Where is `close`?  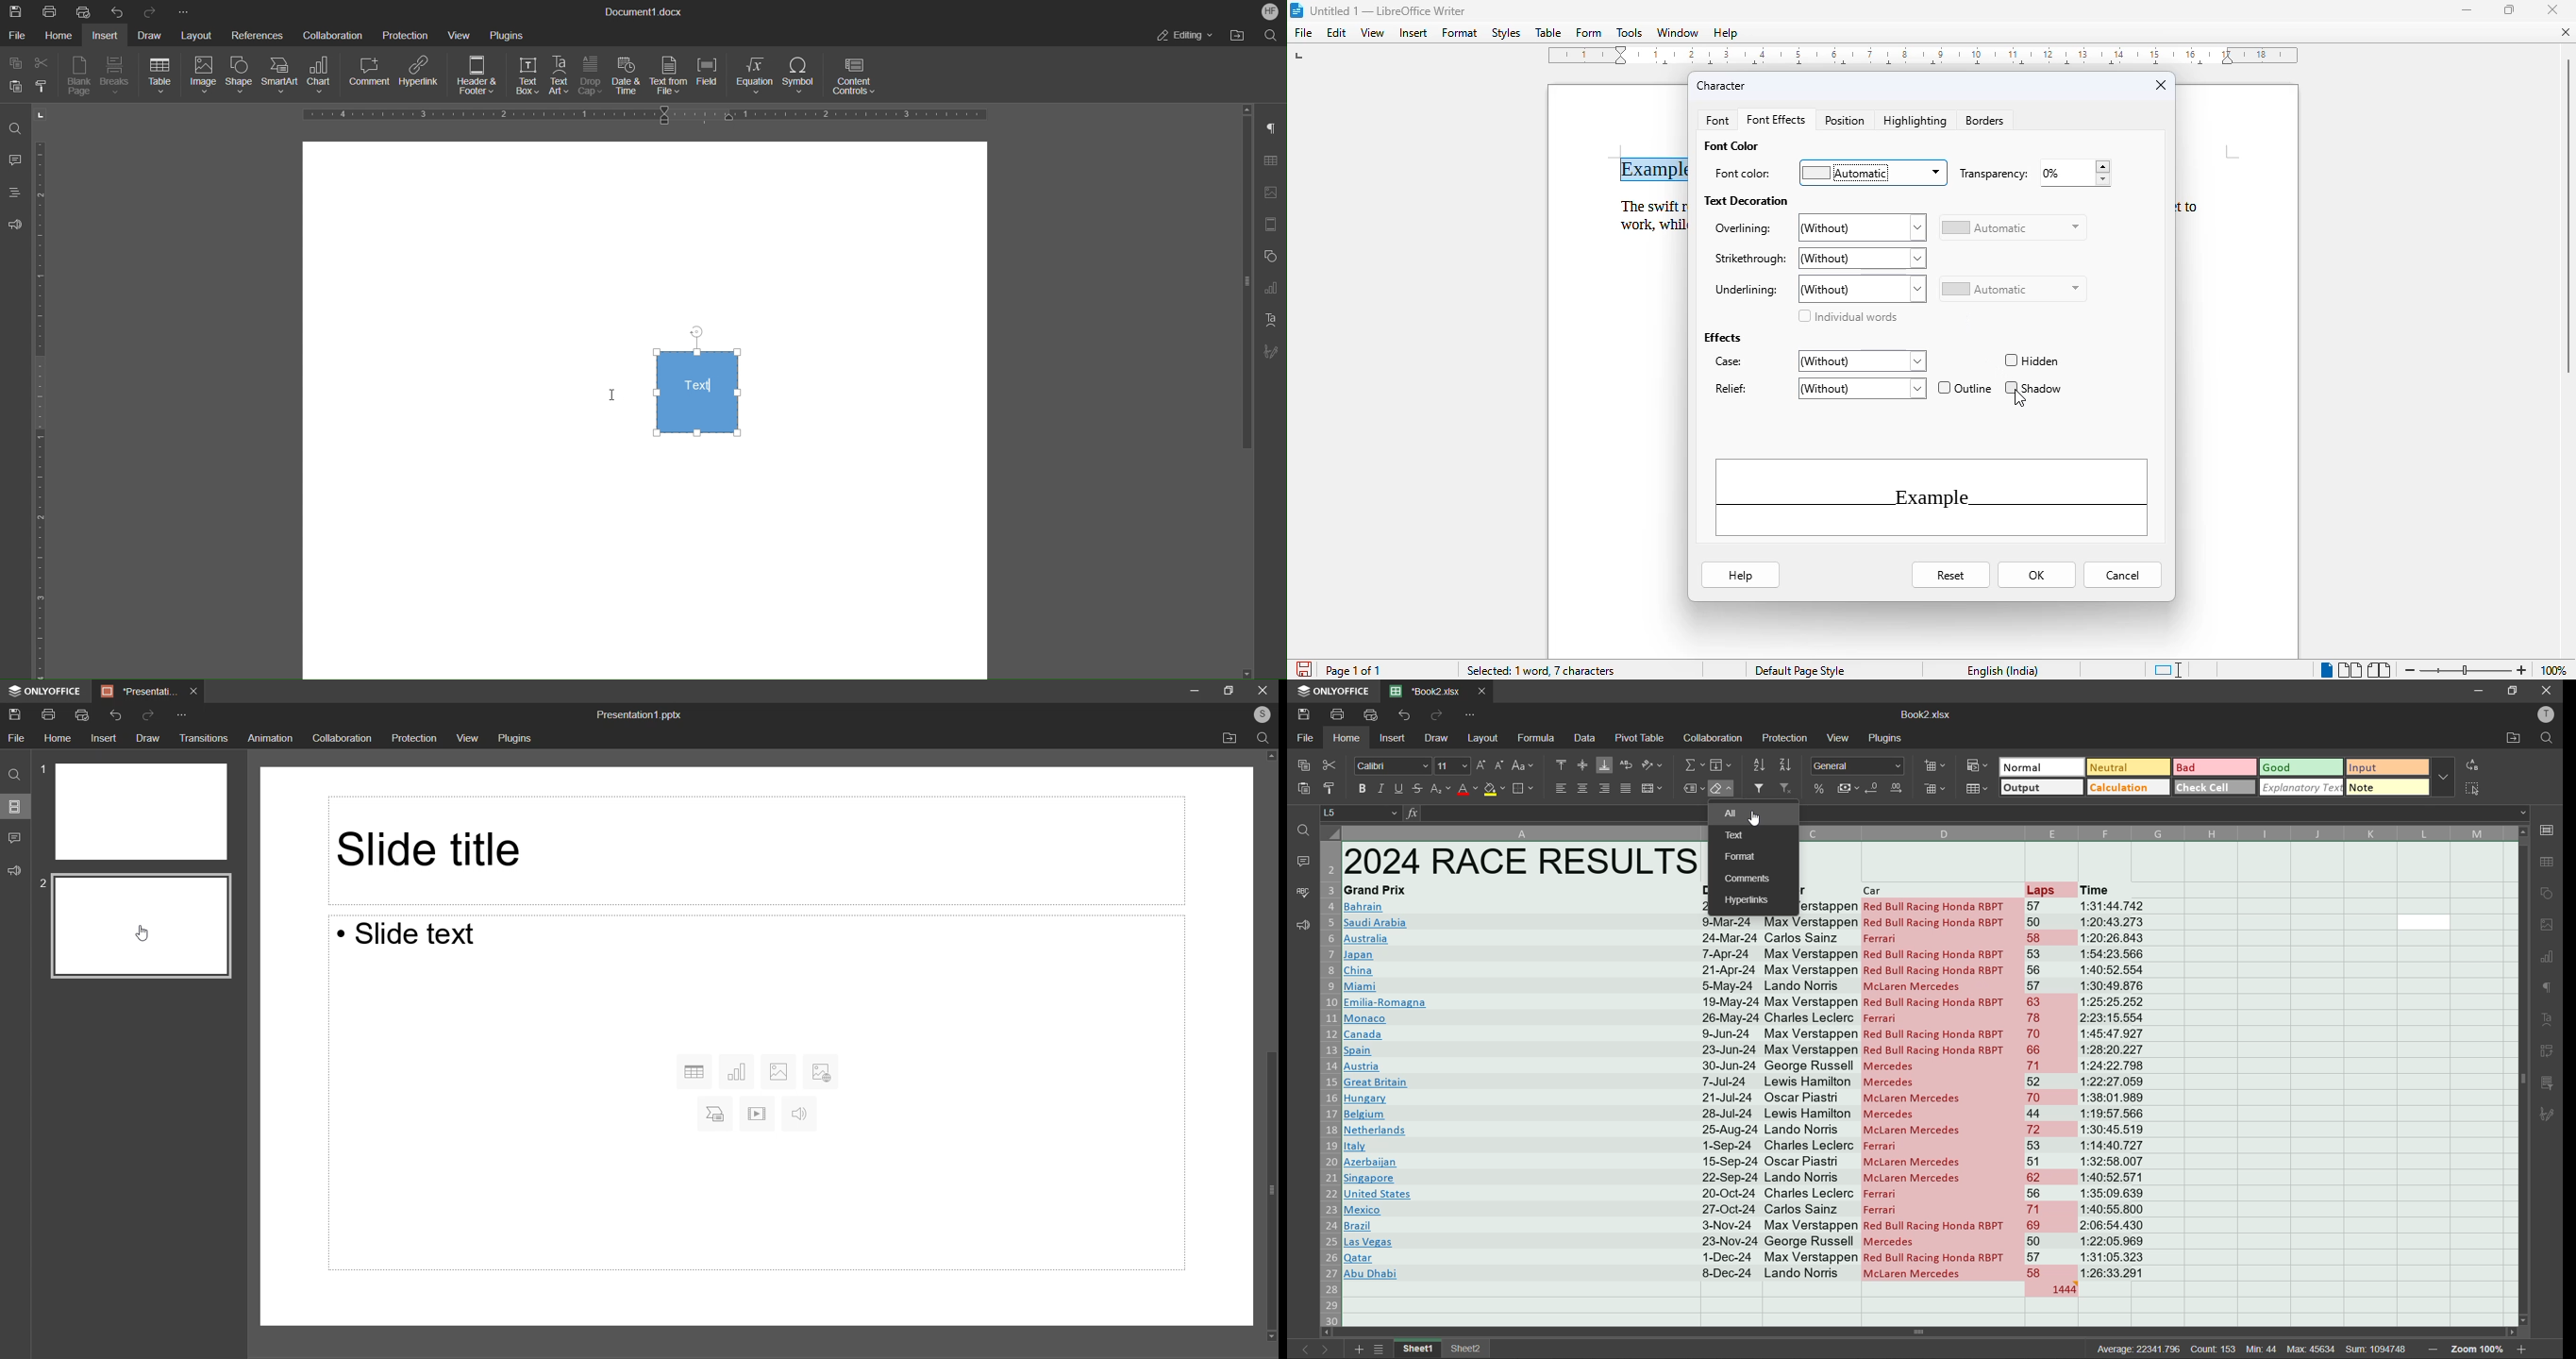 close is located at coordinates (2161, 84).